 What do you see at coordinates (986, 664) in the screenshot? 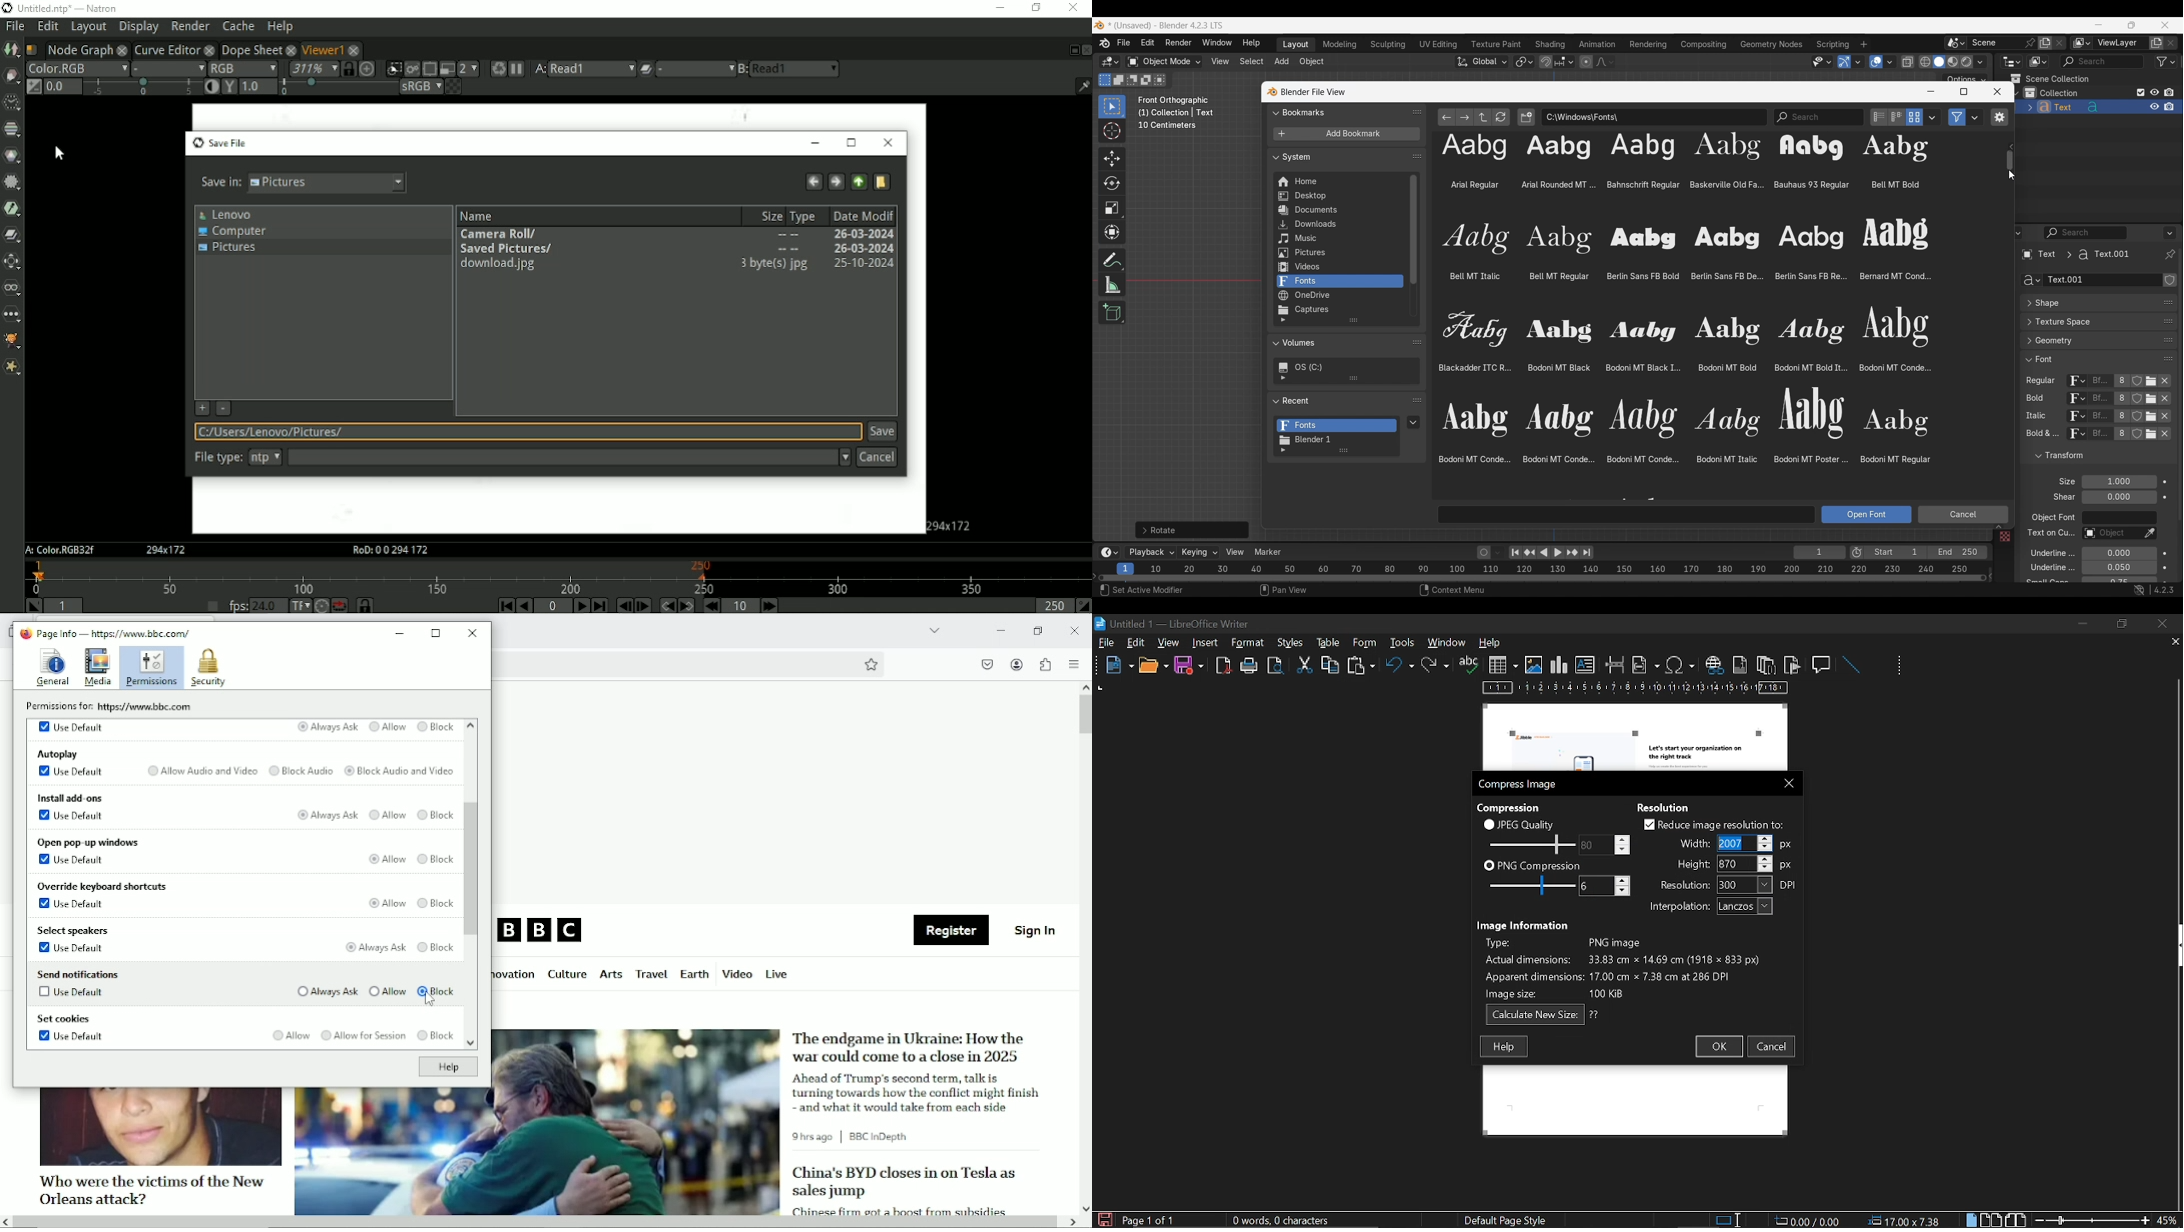
I see `save to pocket` at bounding box center [986, 664].